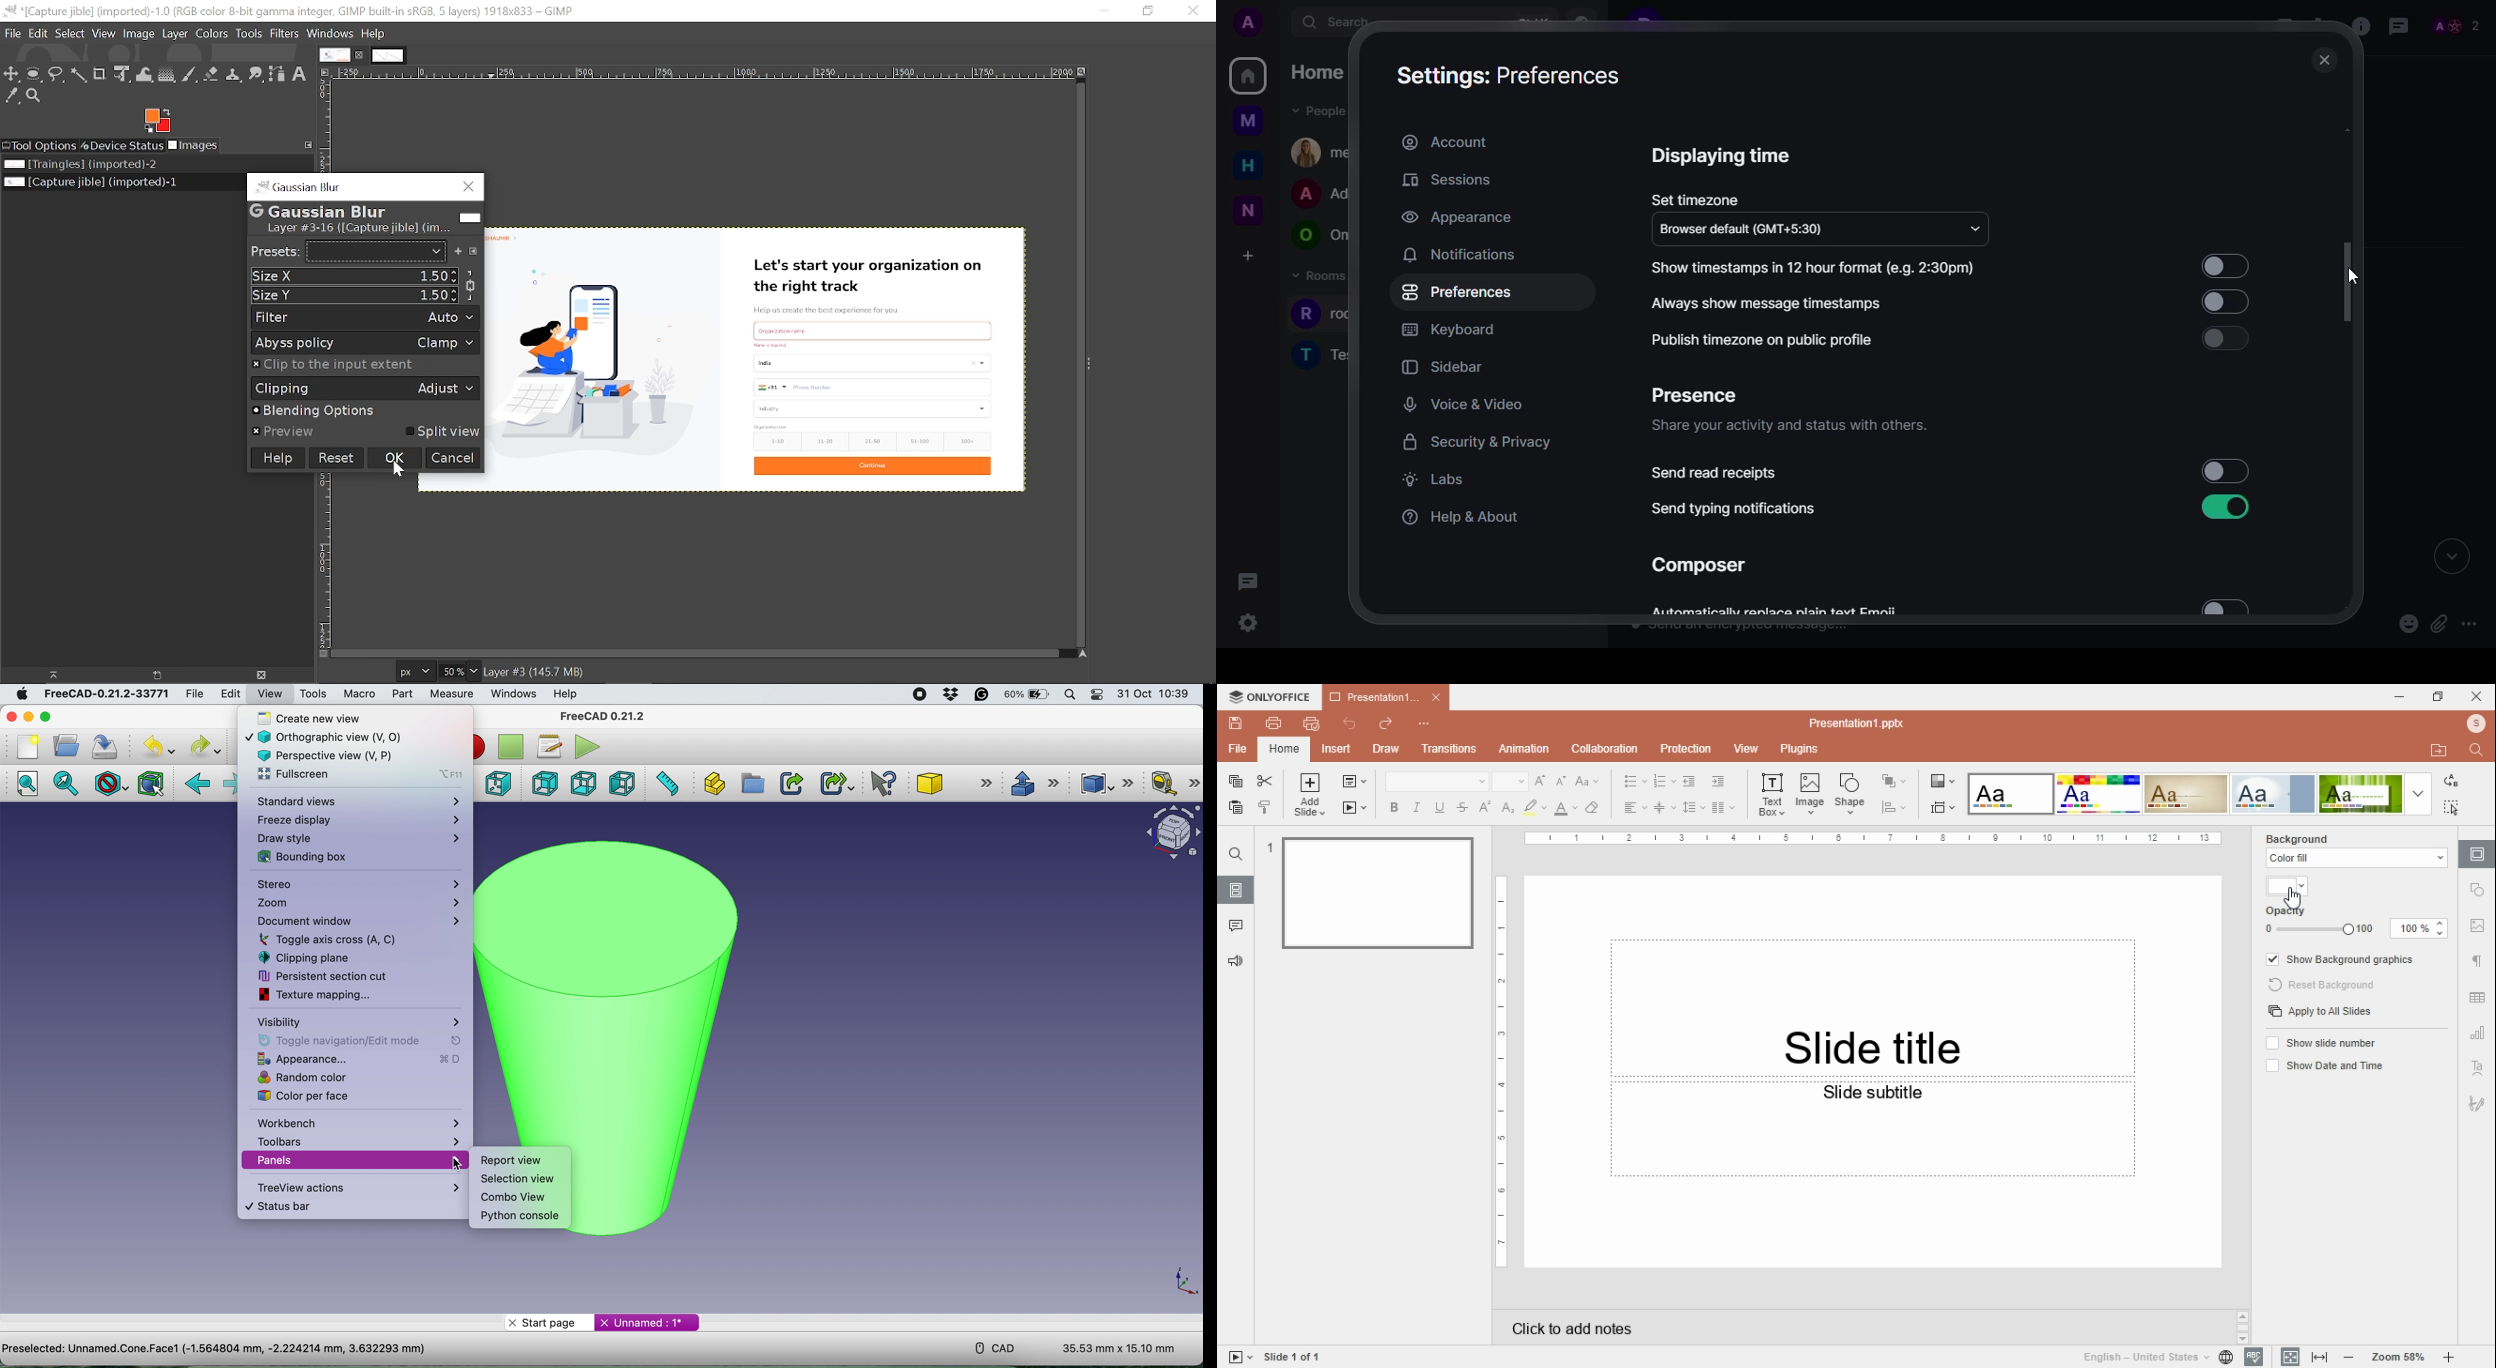 The height and width of the screenshot is (1372, 2520). I want to click on create group, so click(752, 784).